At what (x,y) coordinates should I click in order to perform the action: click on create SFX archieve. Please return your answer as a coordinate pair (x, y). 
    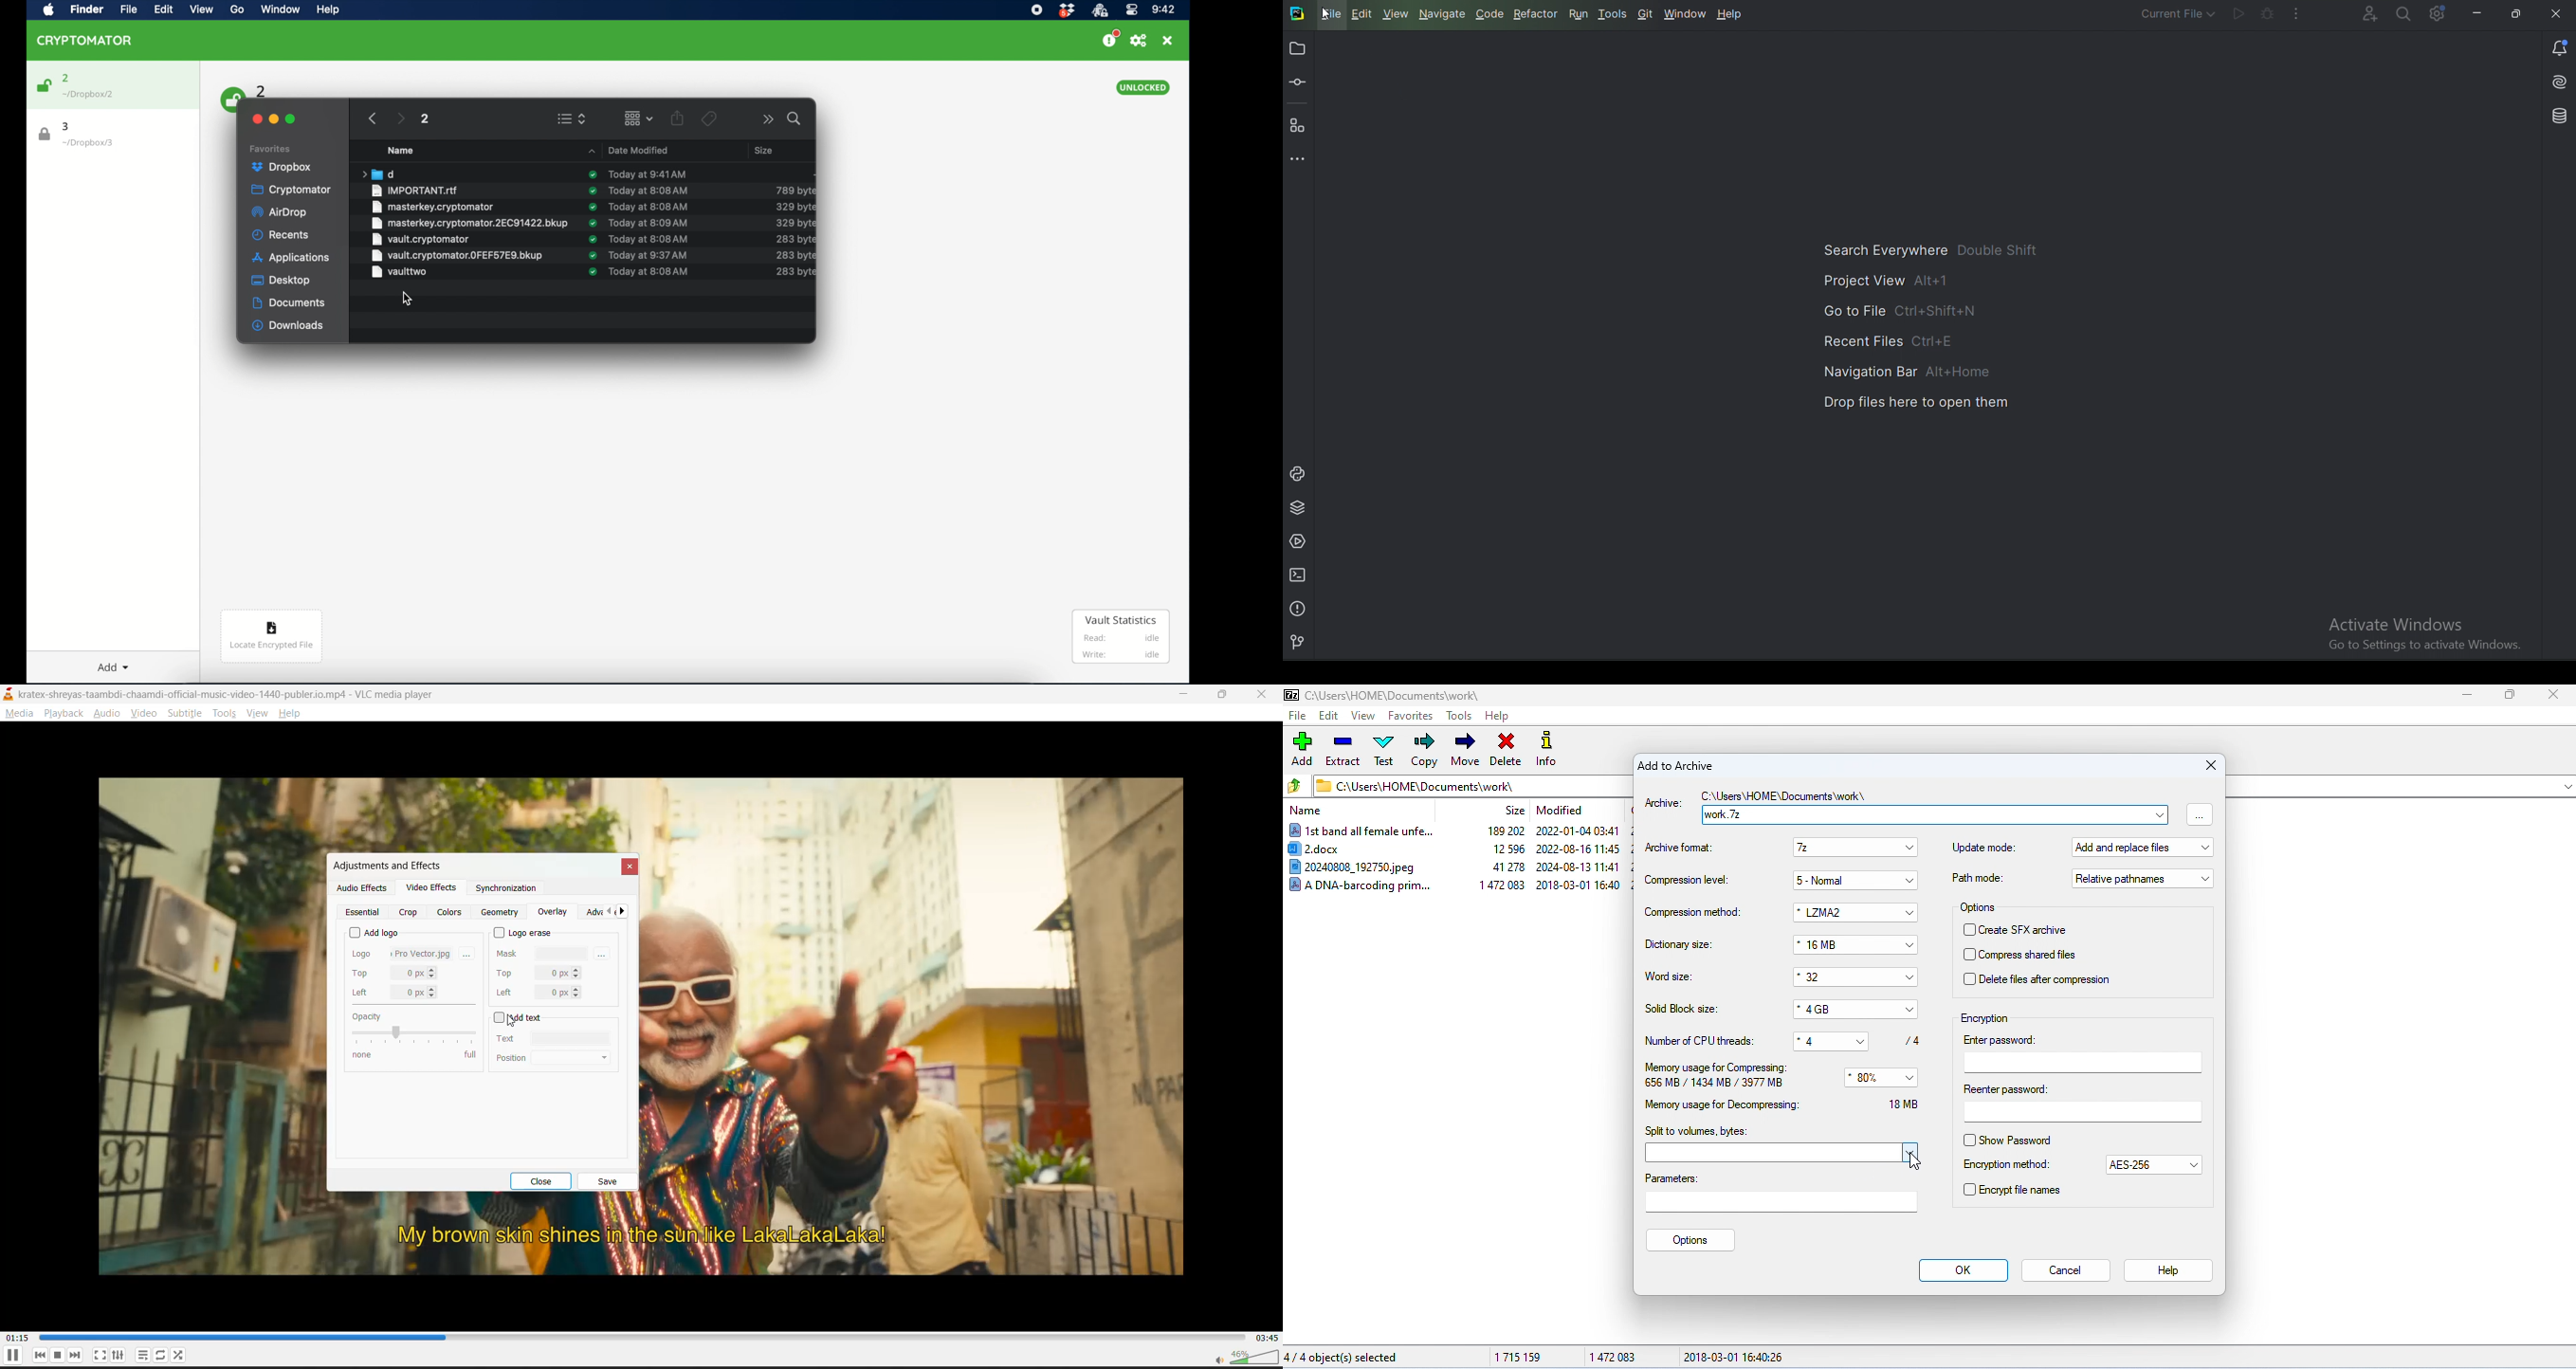
    Looking at the image, I should click on (2032, 930).